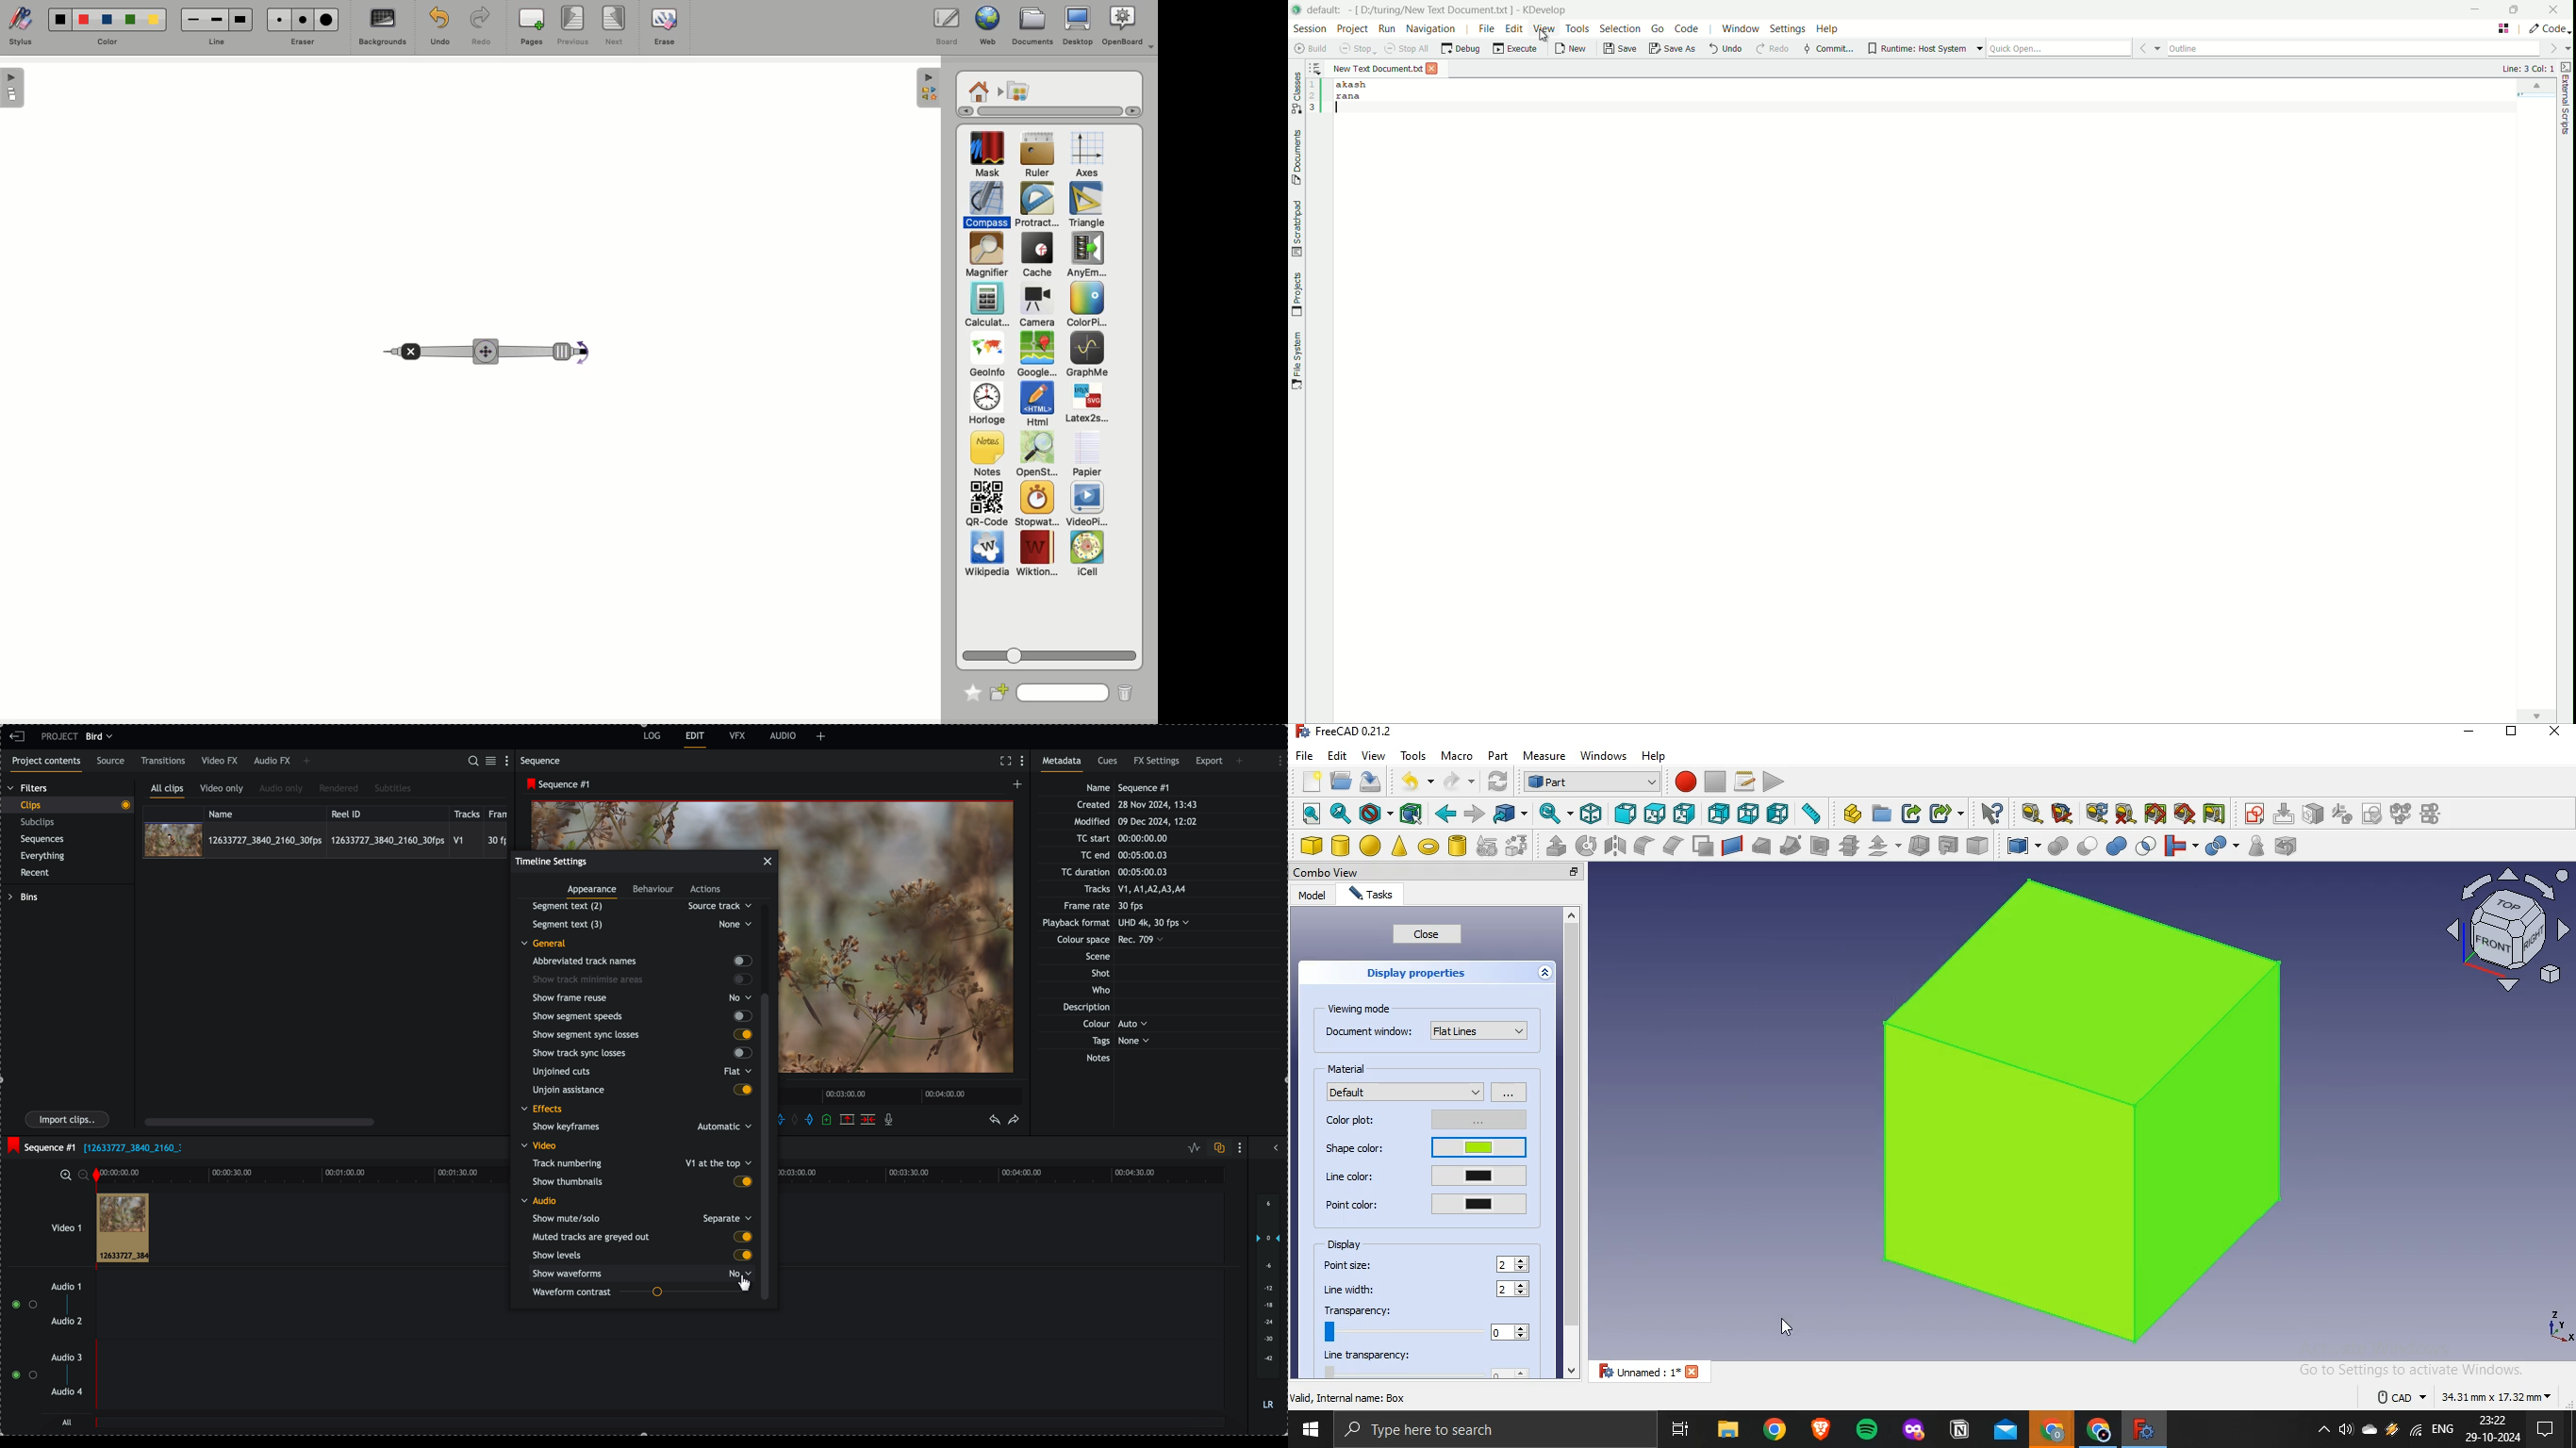 The height and width of the screenshot is (1456, 2576). Describe the element at coordinates (996, 1121) in the screenshot. I see `undo` at that location.